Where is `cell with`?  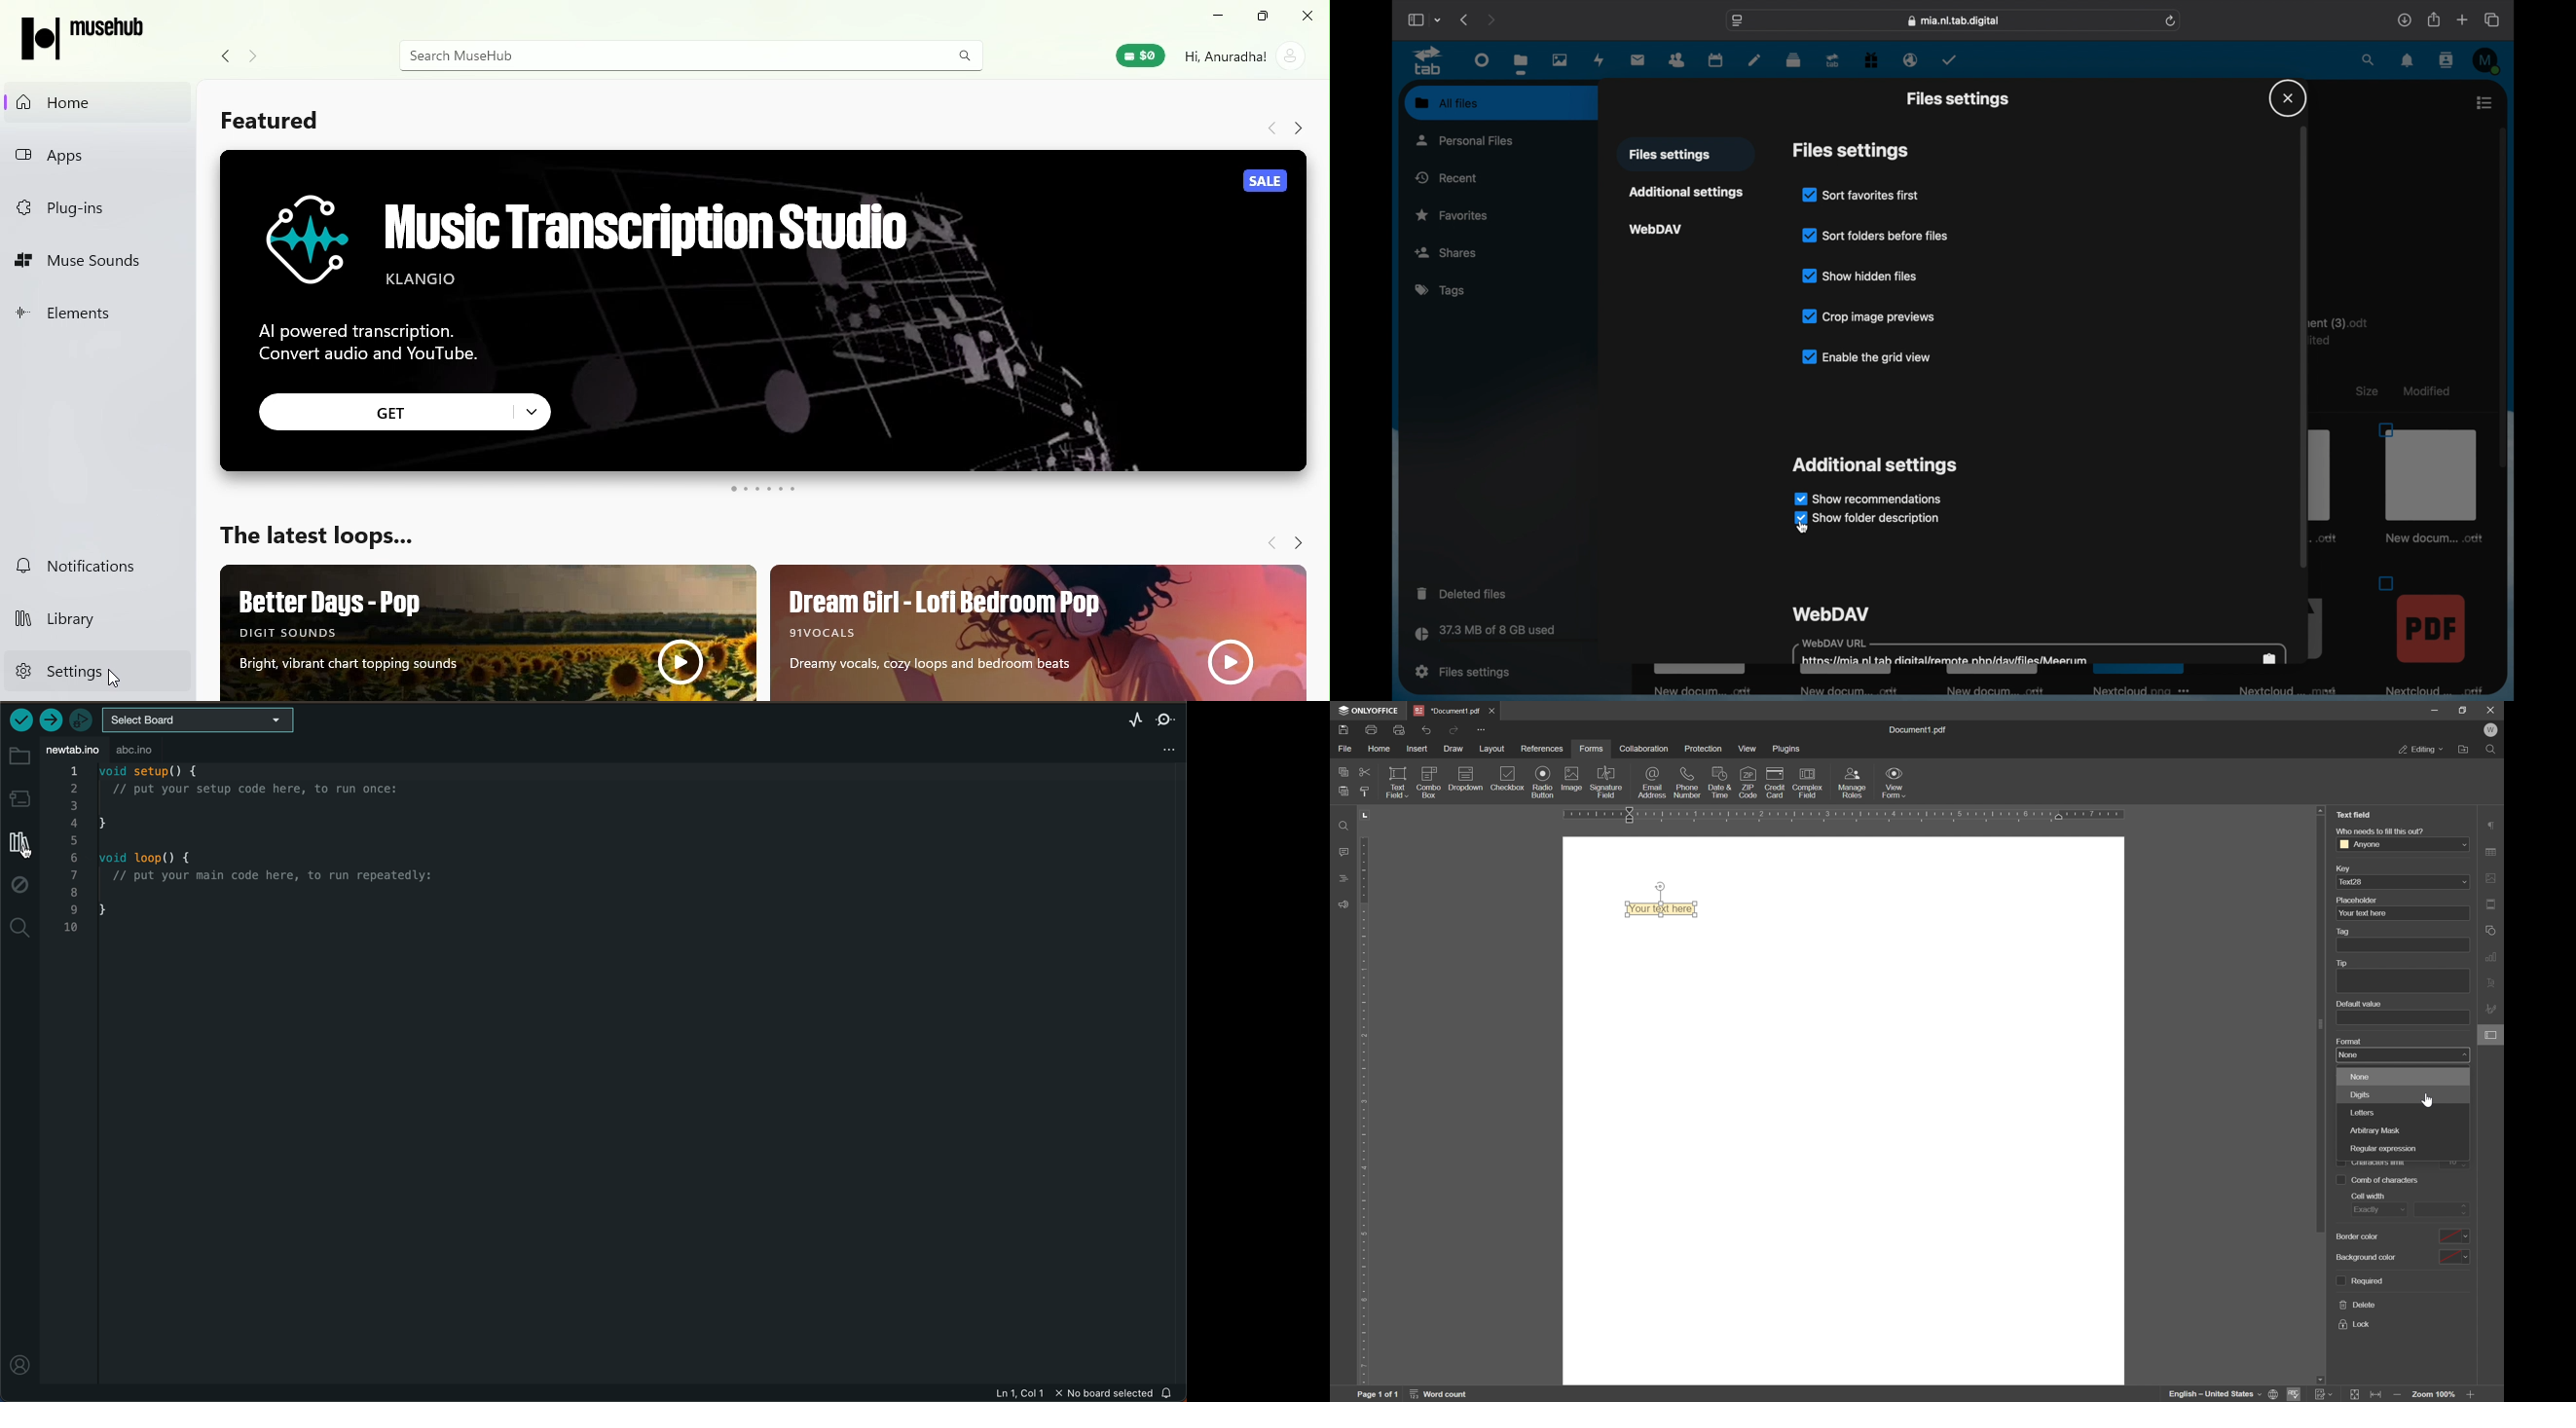
cell with is located at coordinates (2369, 1196).